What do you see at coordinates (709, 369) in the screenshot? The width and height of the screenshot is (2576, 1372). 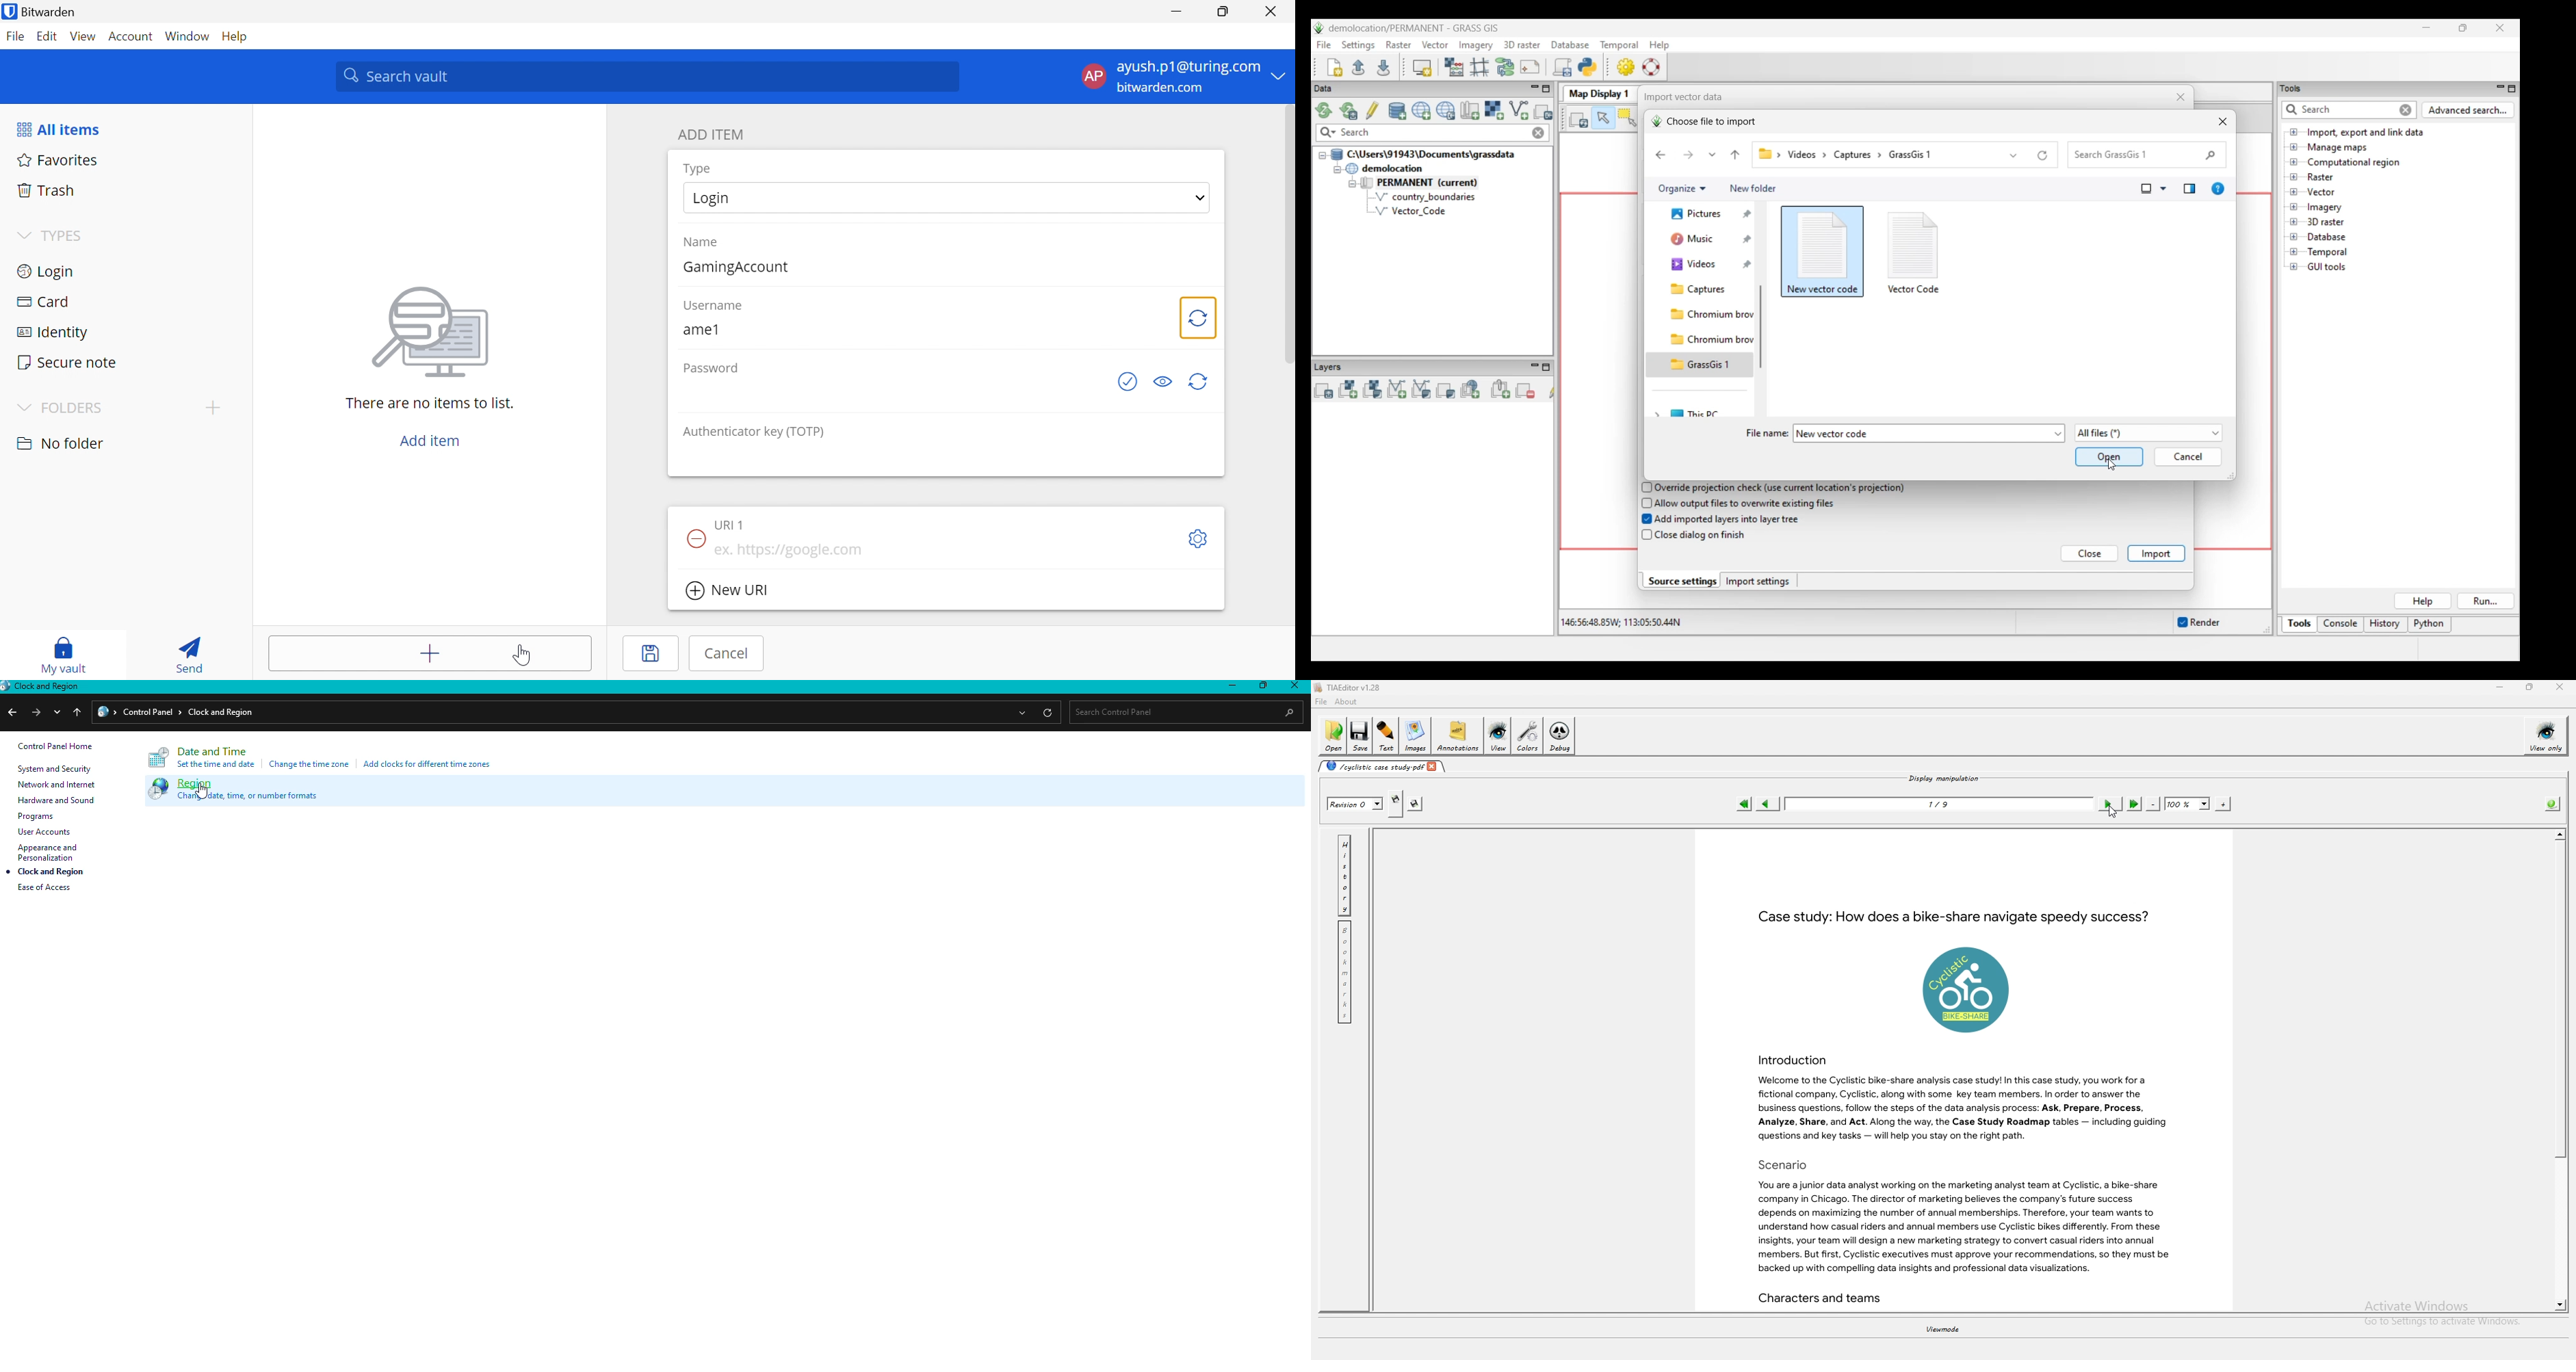 I see `Password` at bounding box center [709, 369].